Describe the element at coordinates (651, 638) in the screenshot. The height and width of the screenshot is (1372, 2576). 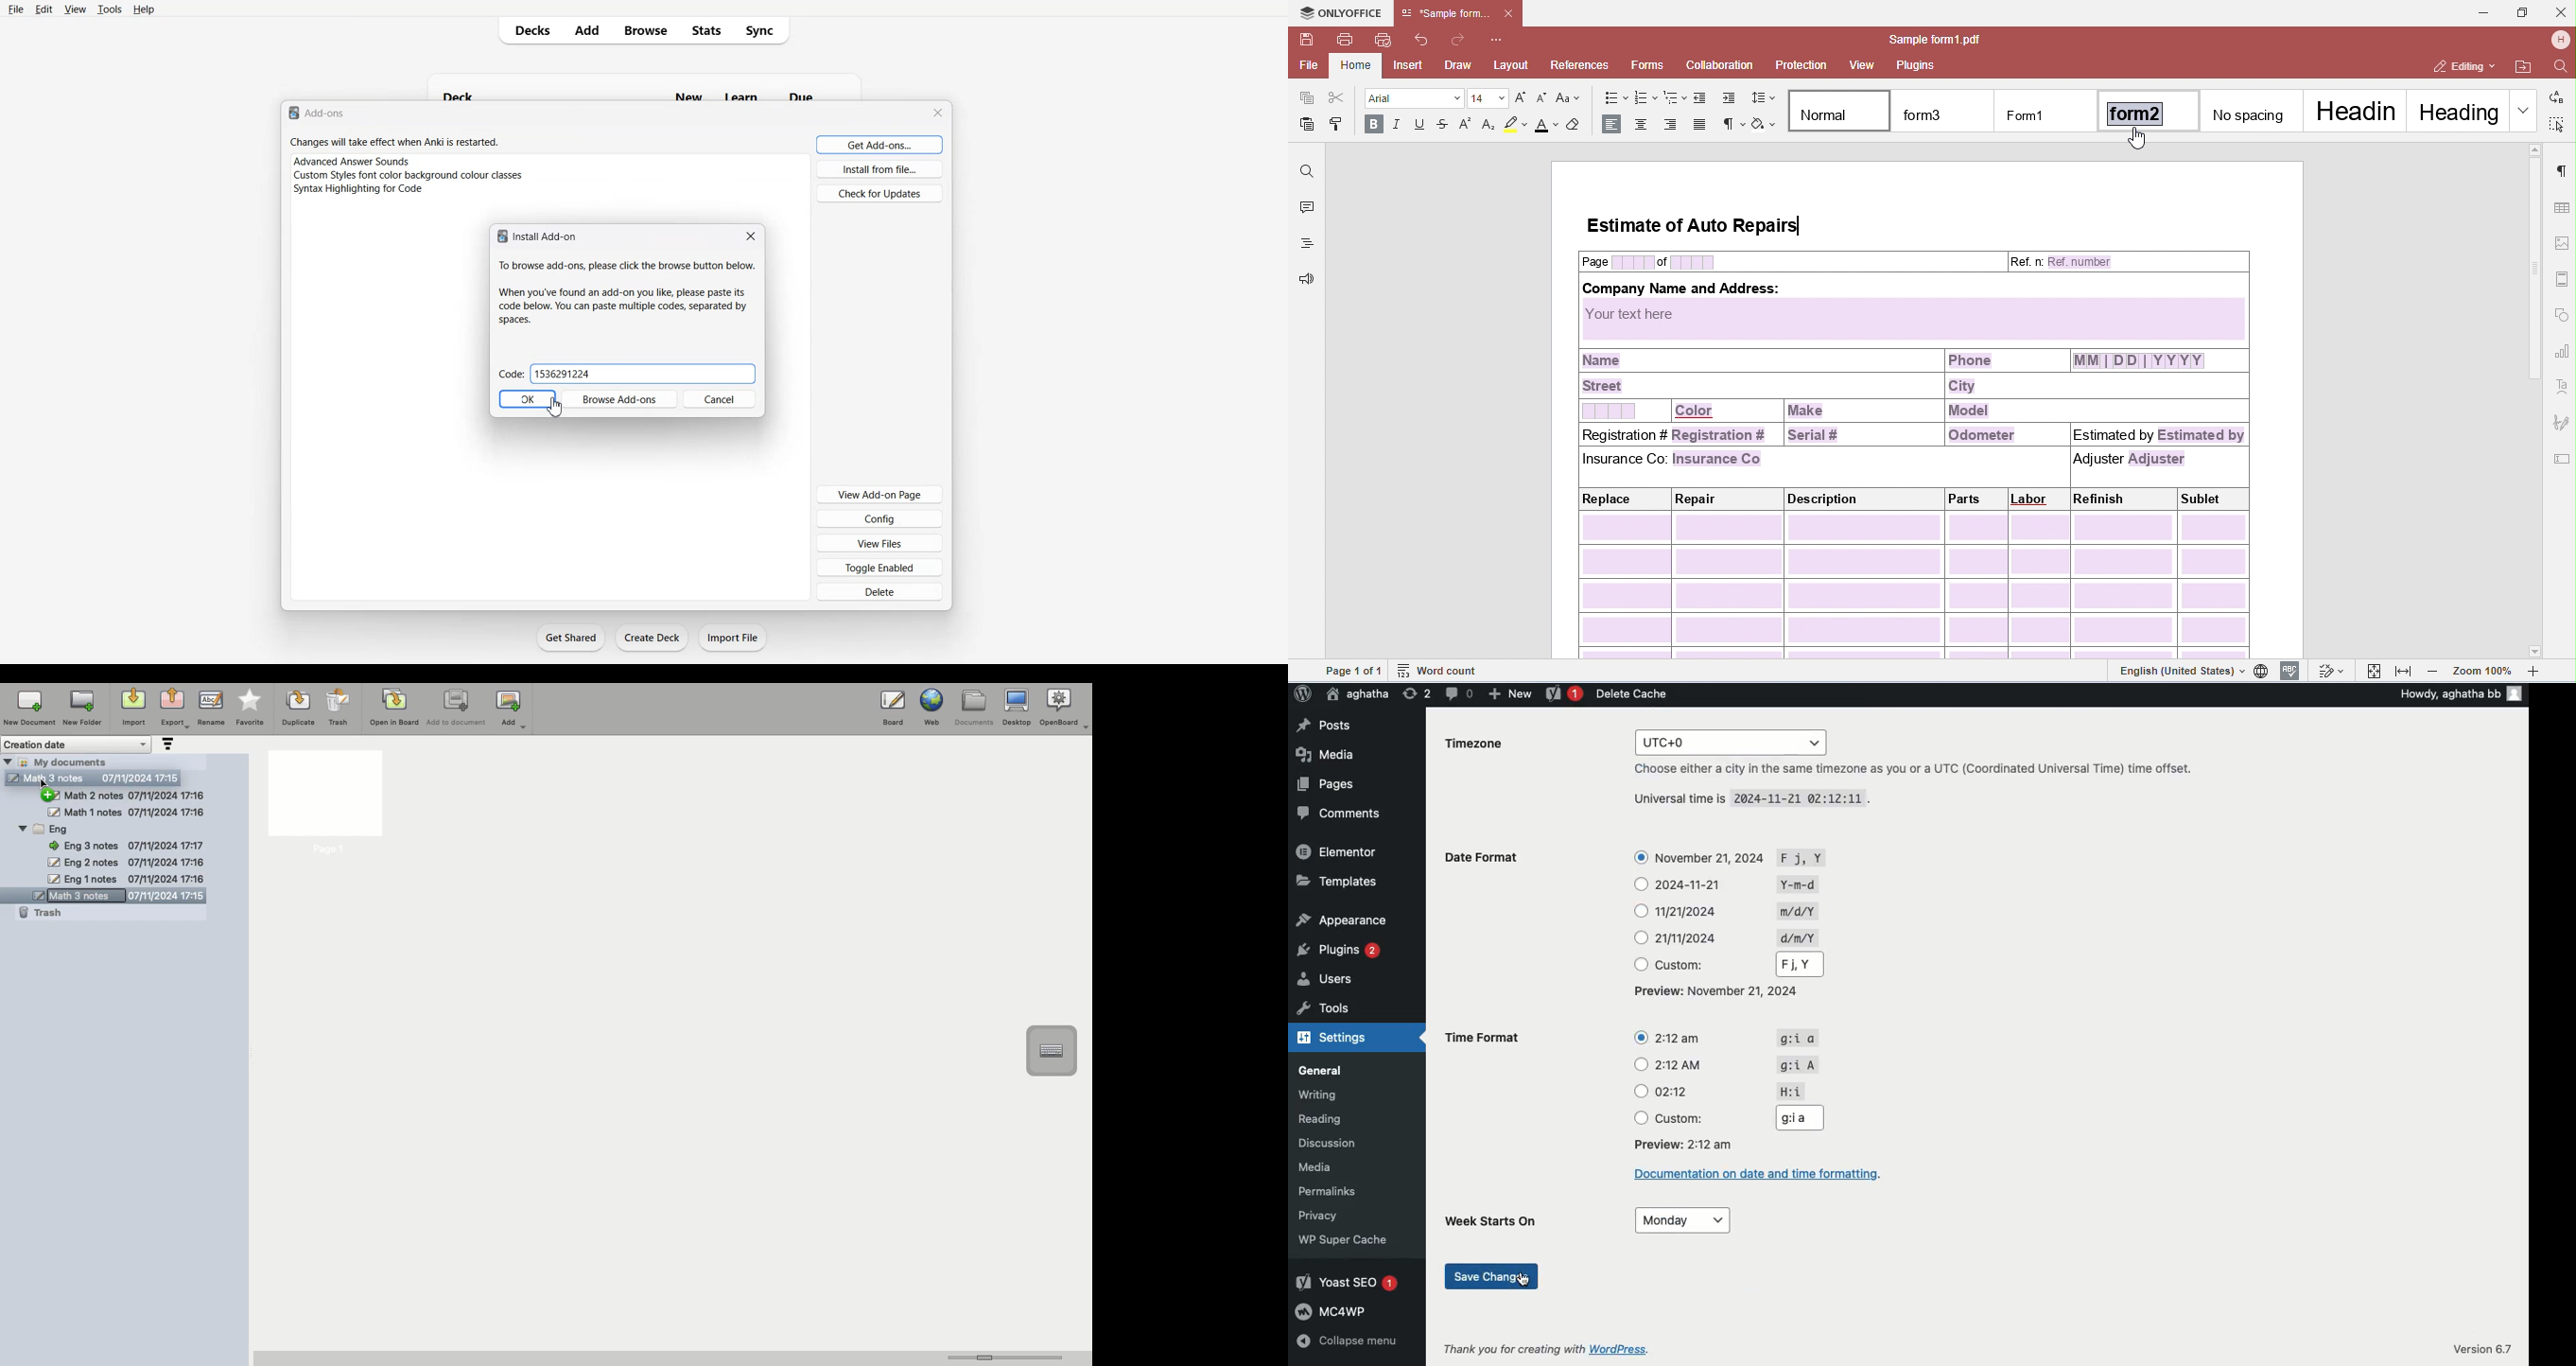
I see `Create Deck` at that location.